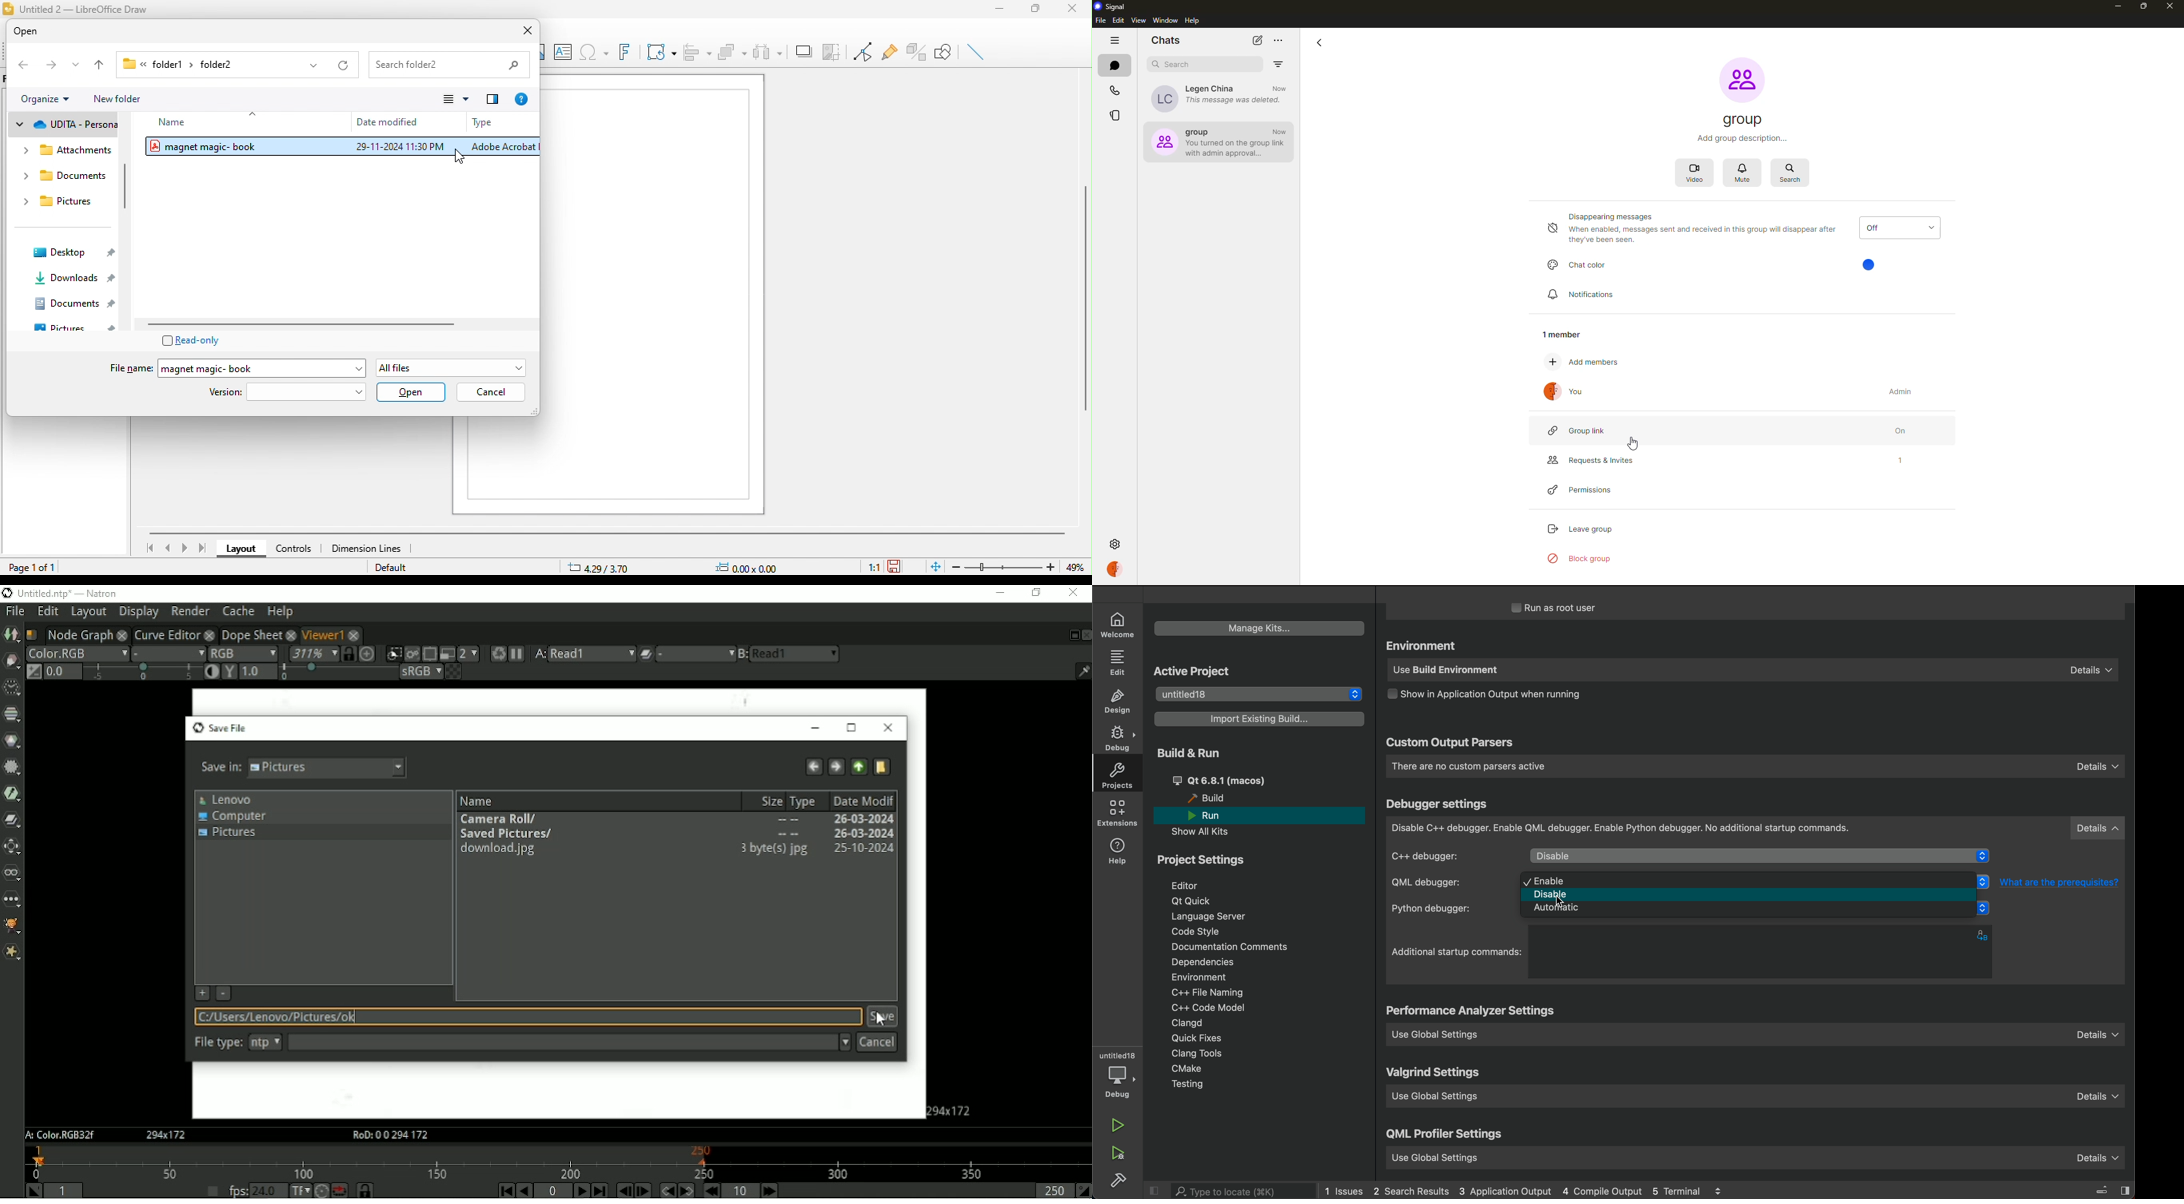 The width and height of the screenshot is (2184, 1204). What do you see at coordinates (468, 158) in the screenshot?
I see `cursor movement` at bounding box center [468, 158].